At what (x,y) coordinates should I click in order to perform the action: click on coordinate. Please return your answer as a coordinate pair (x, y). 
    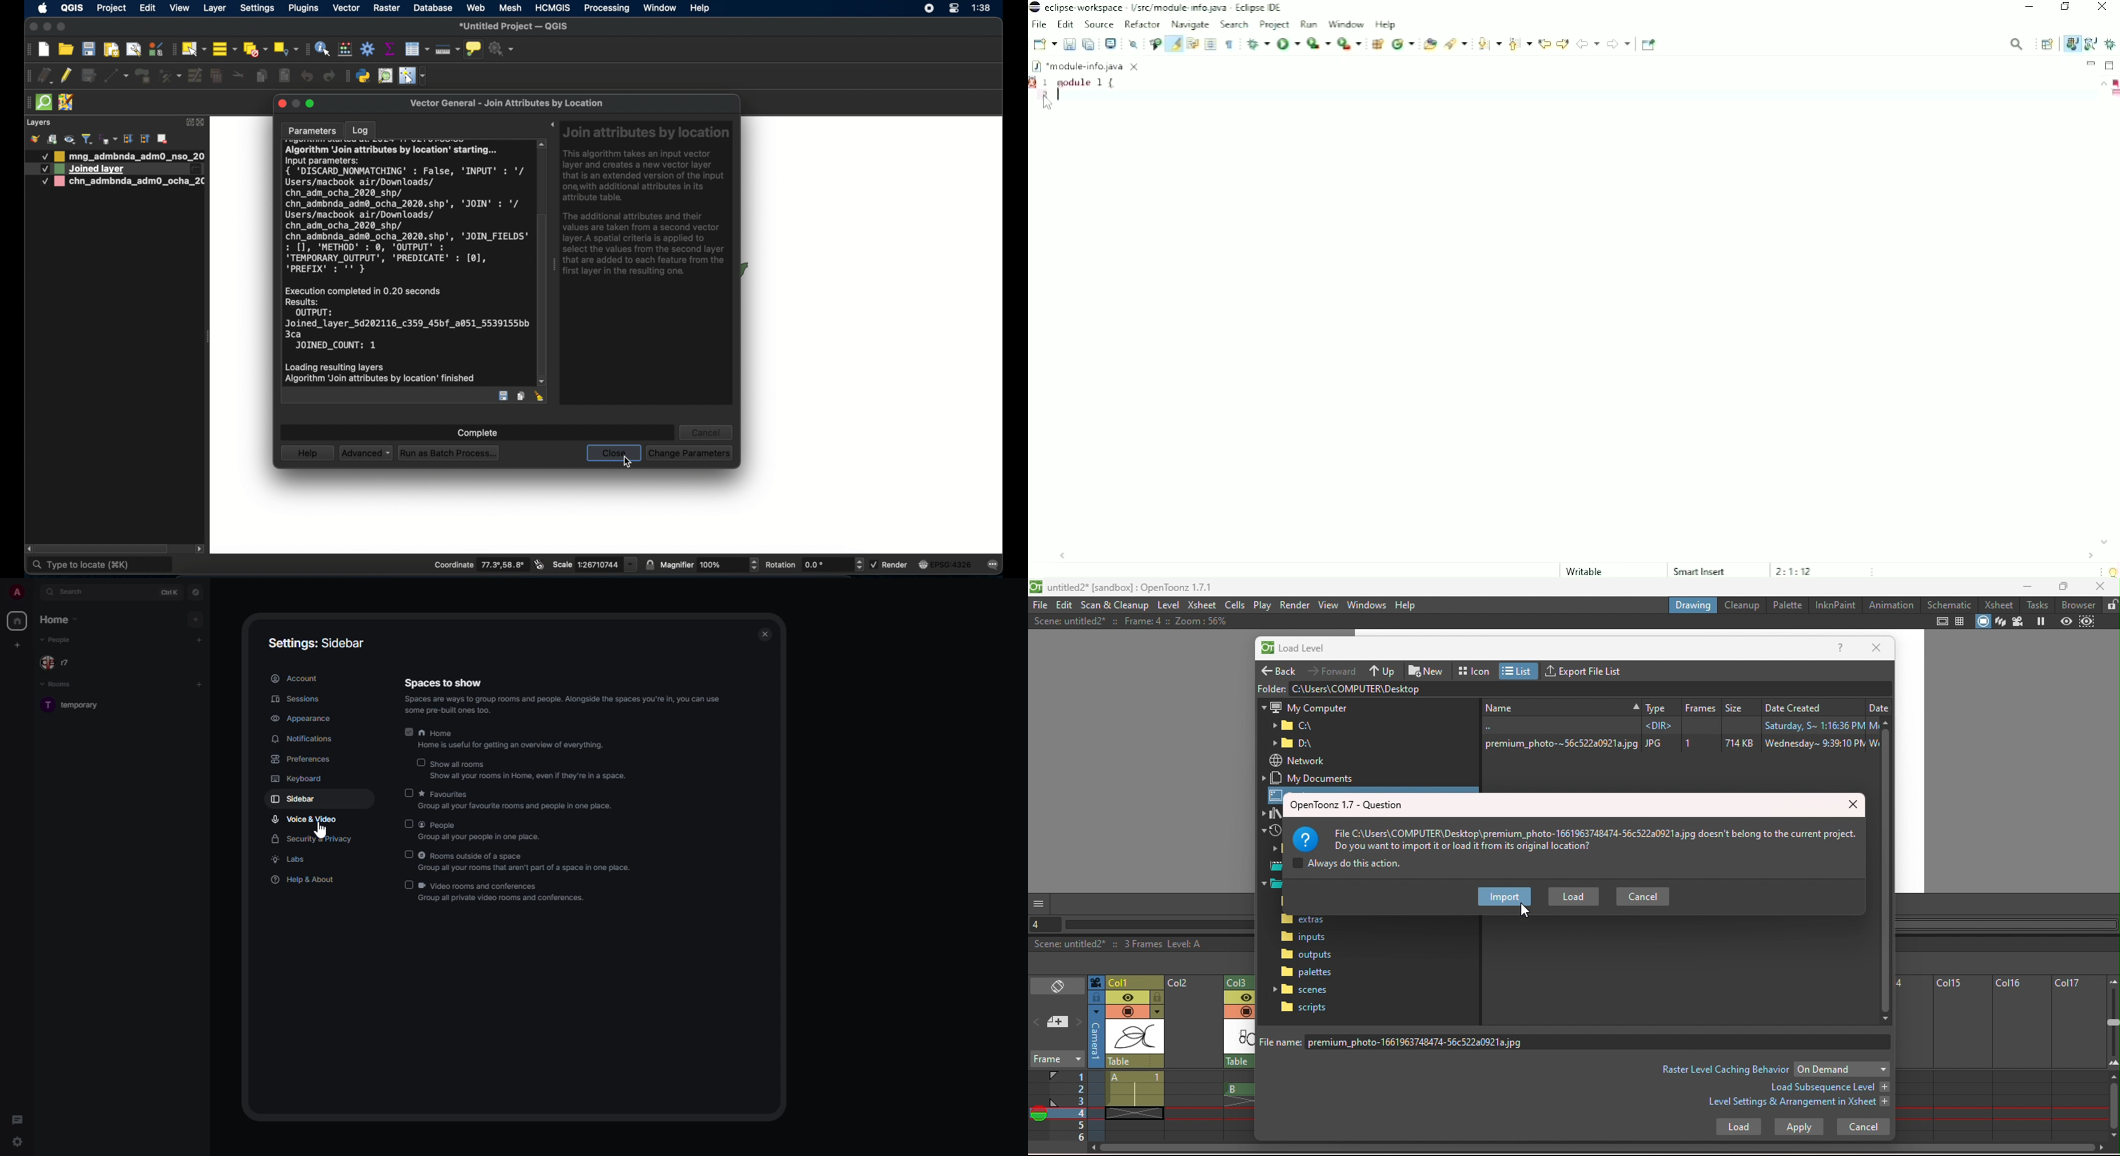
    Looking at the image, I should click on (480, 565).